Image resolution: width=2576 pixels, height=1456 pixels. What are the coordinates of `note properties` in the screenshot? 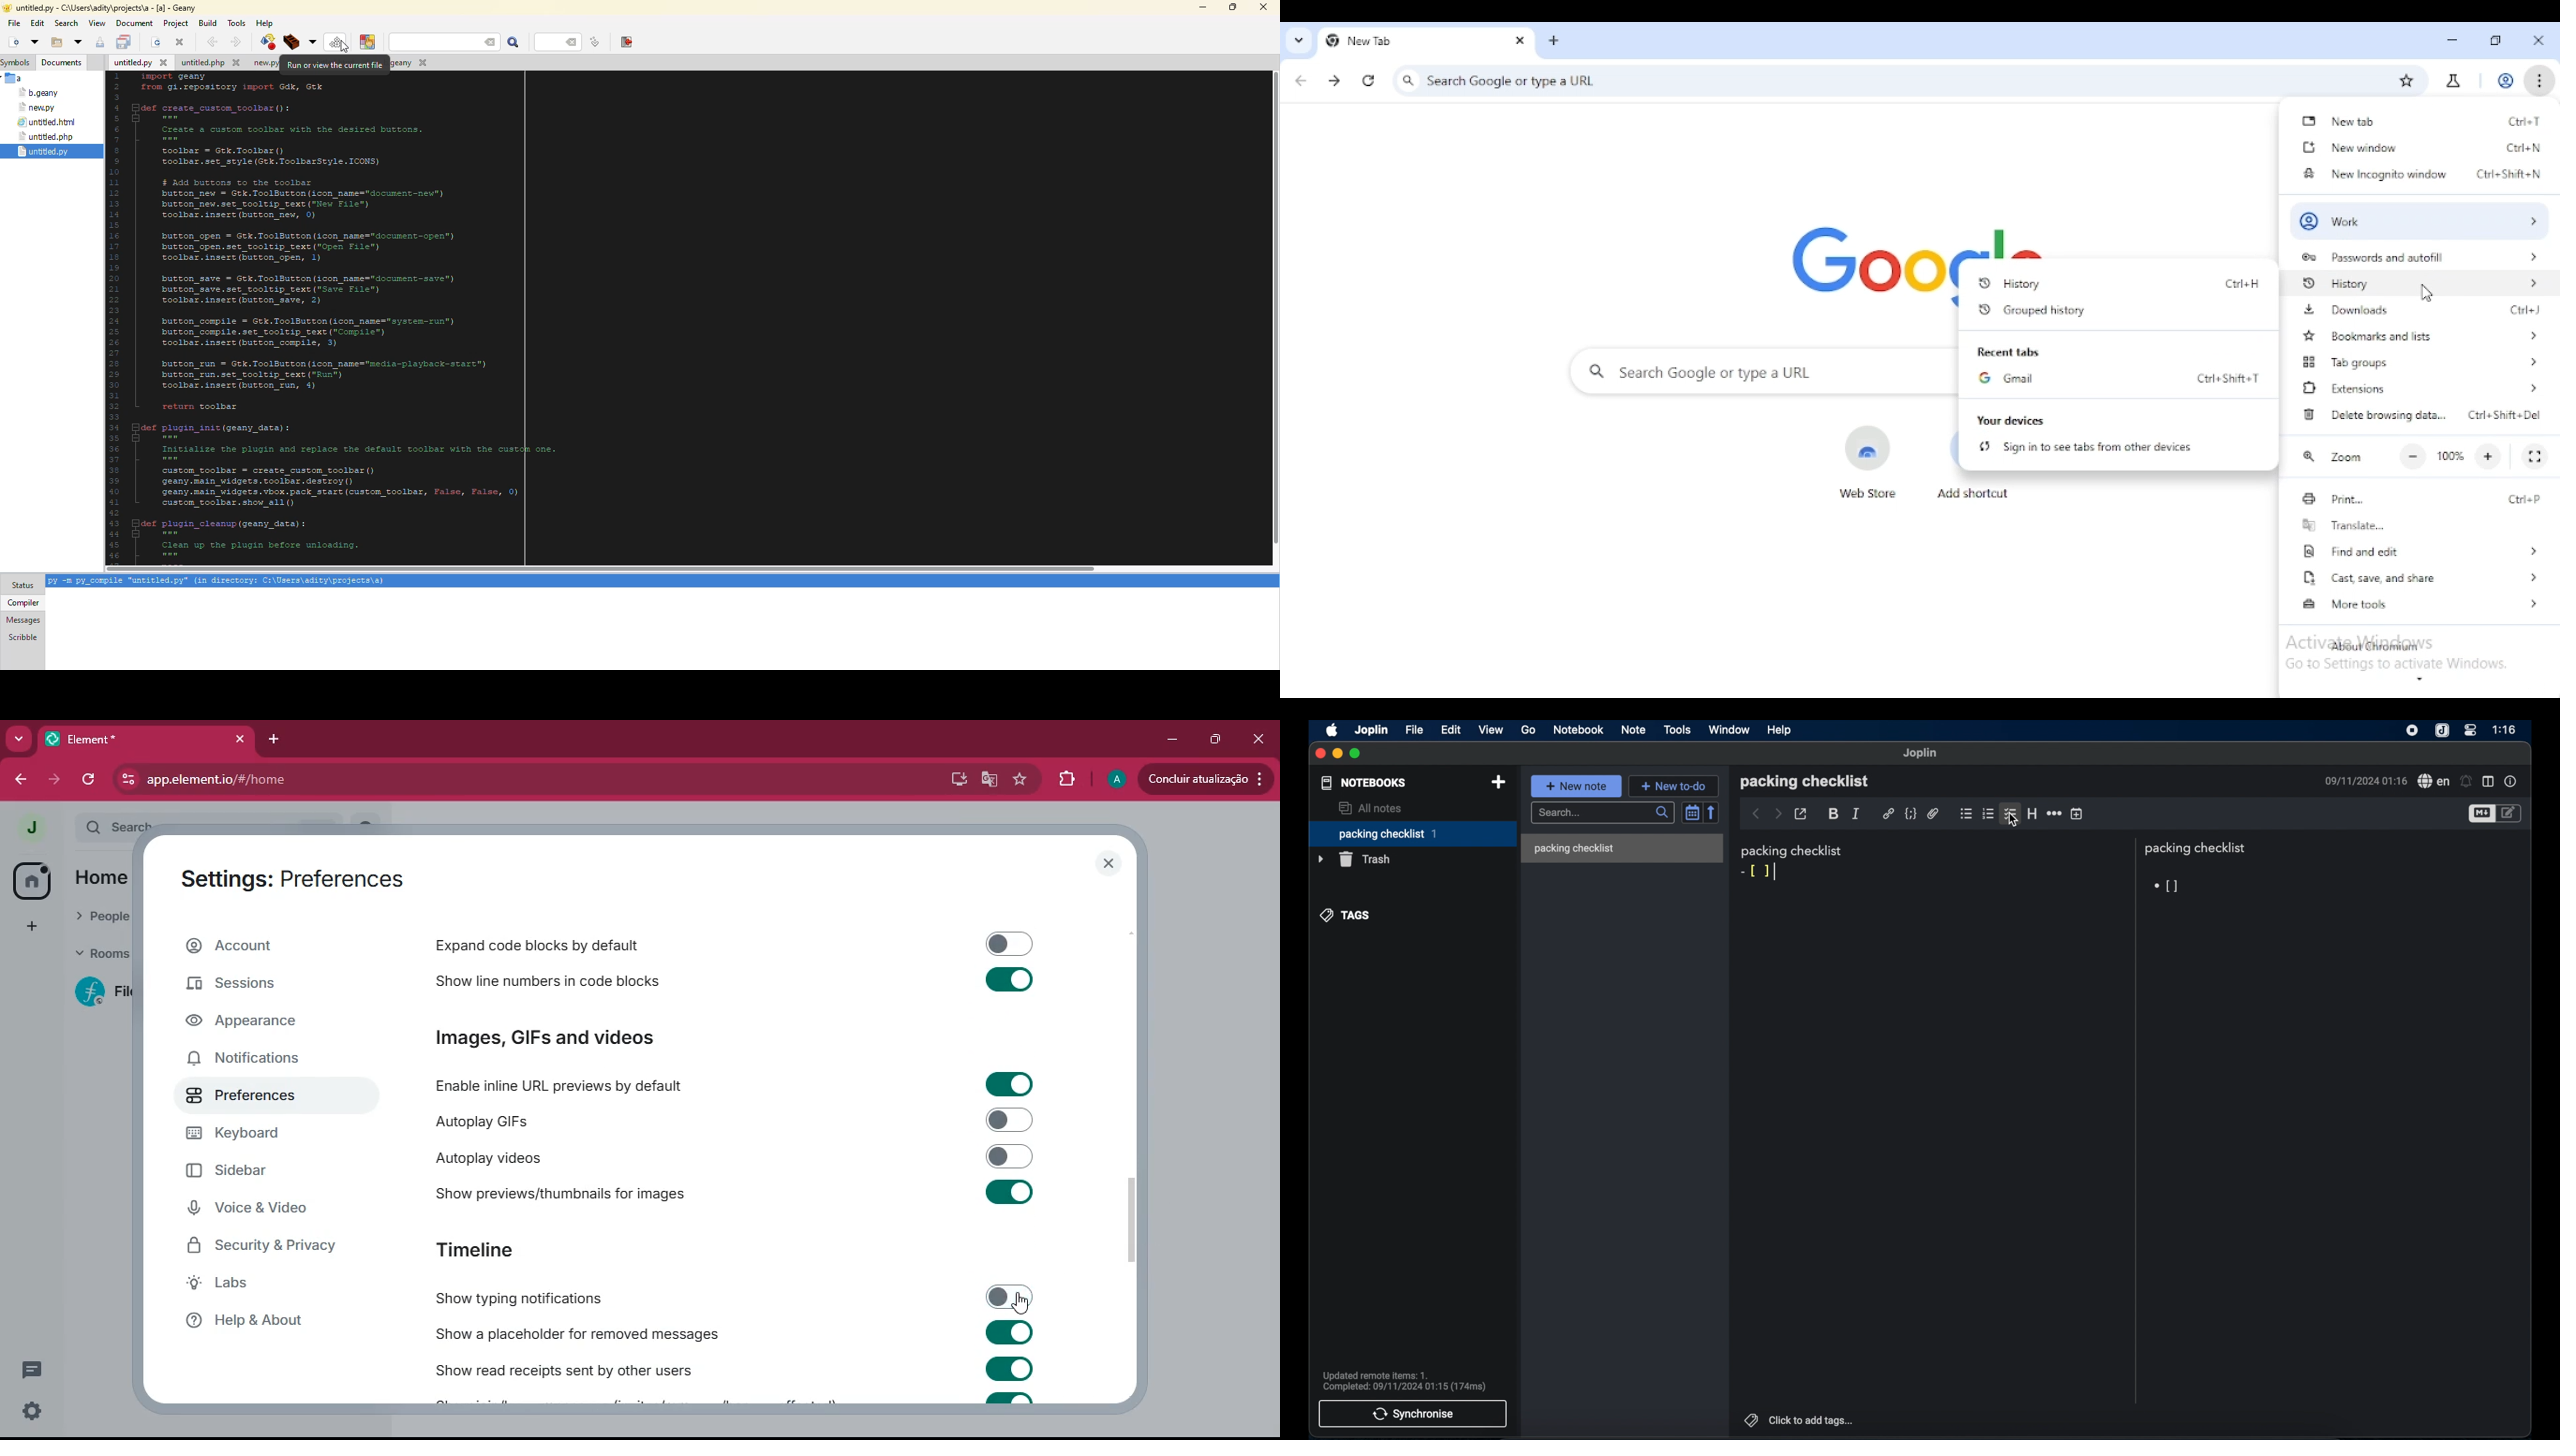 It's located at (2512, 781).